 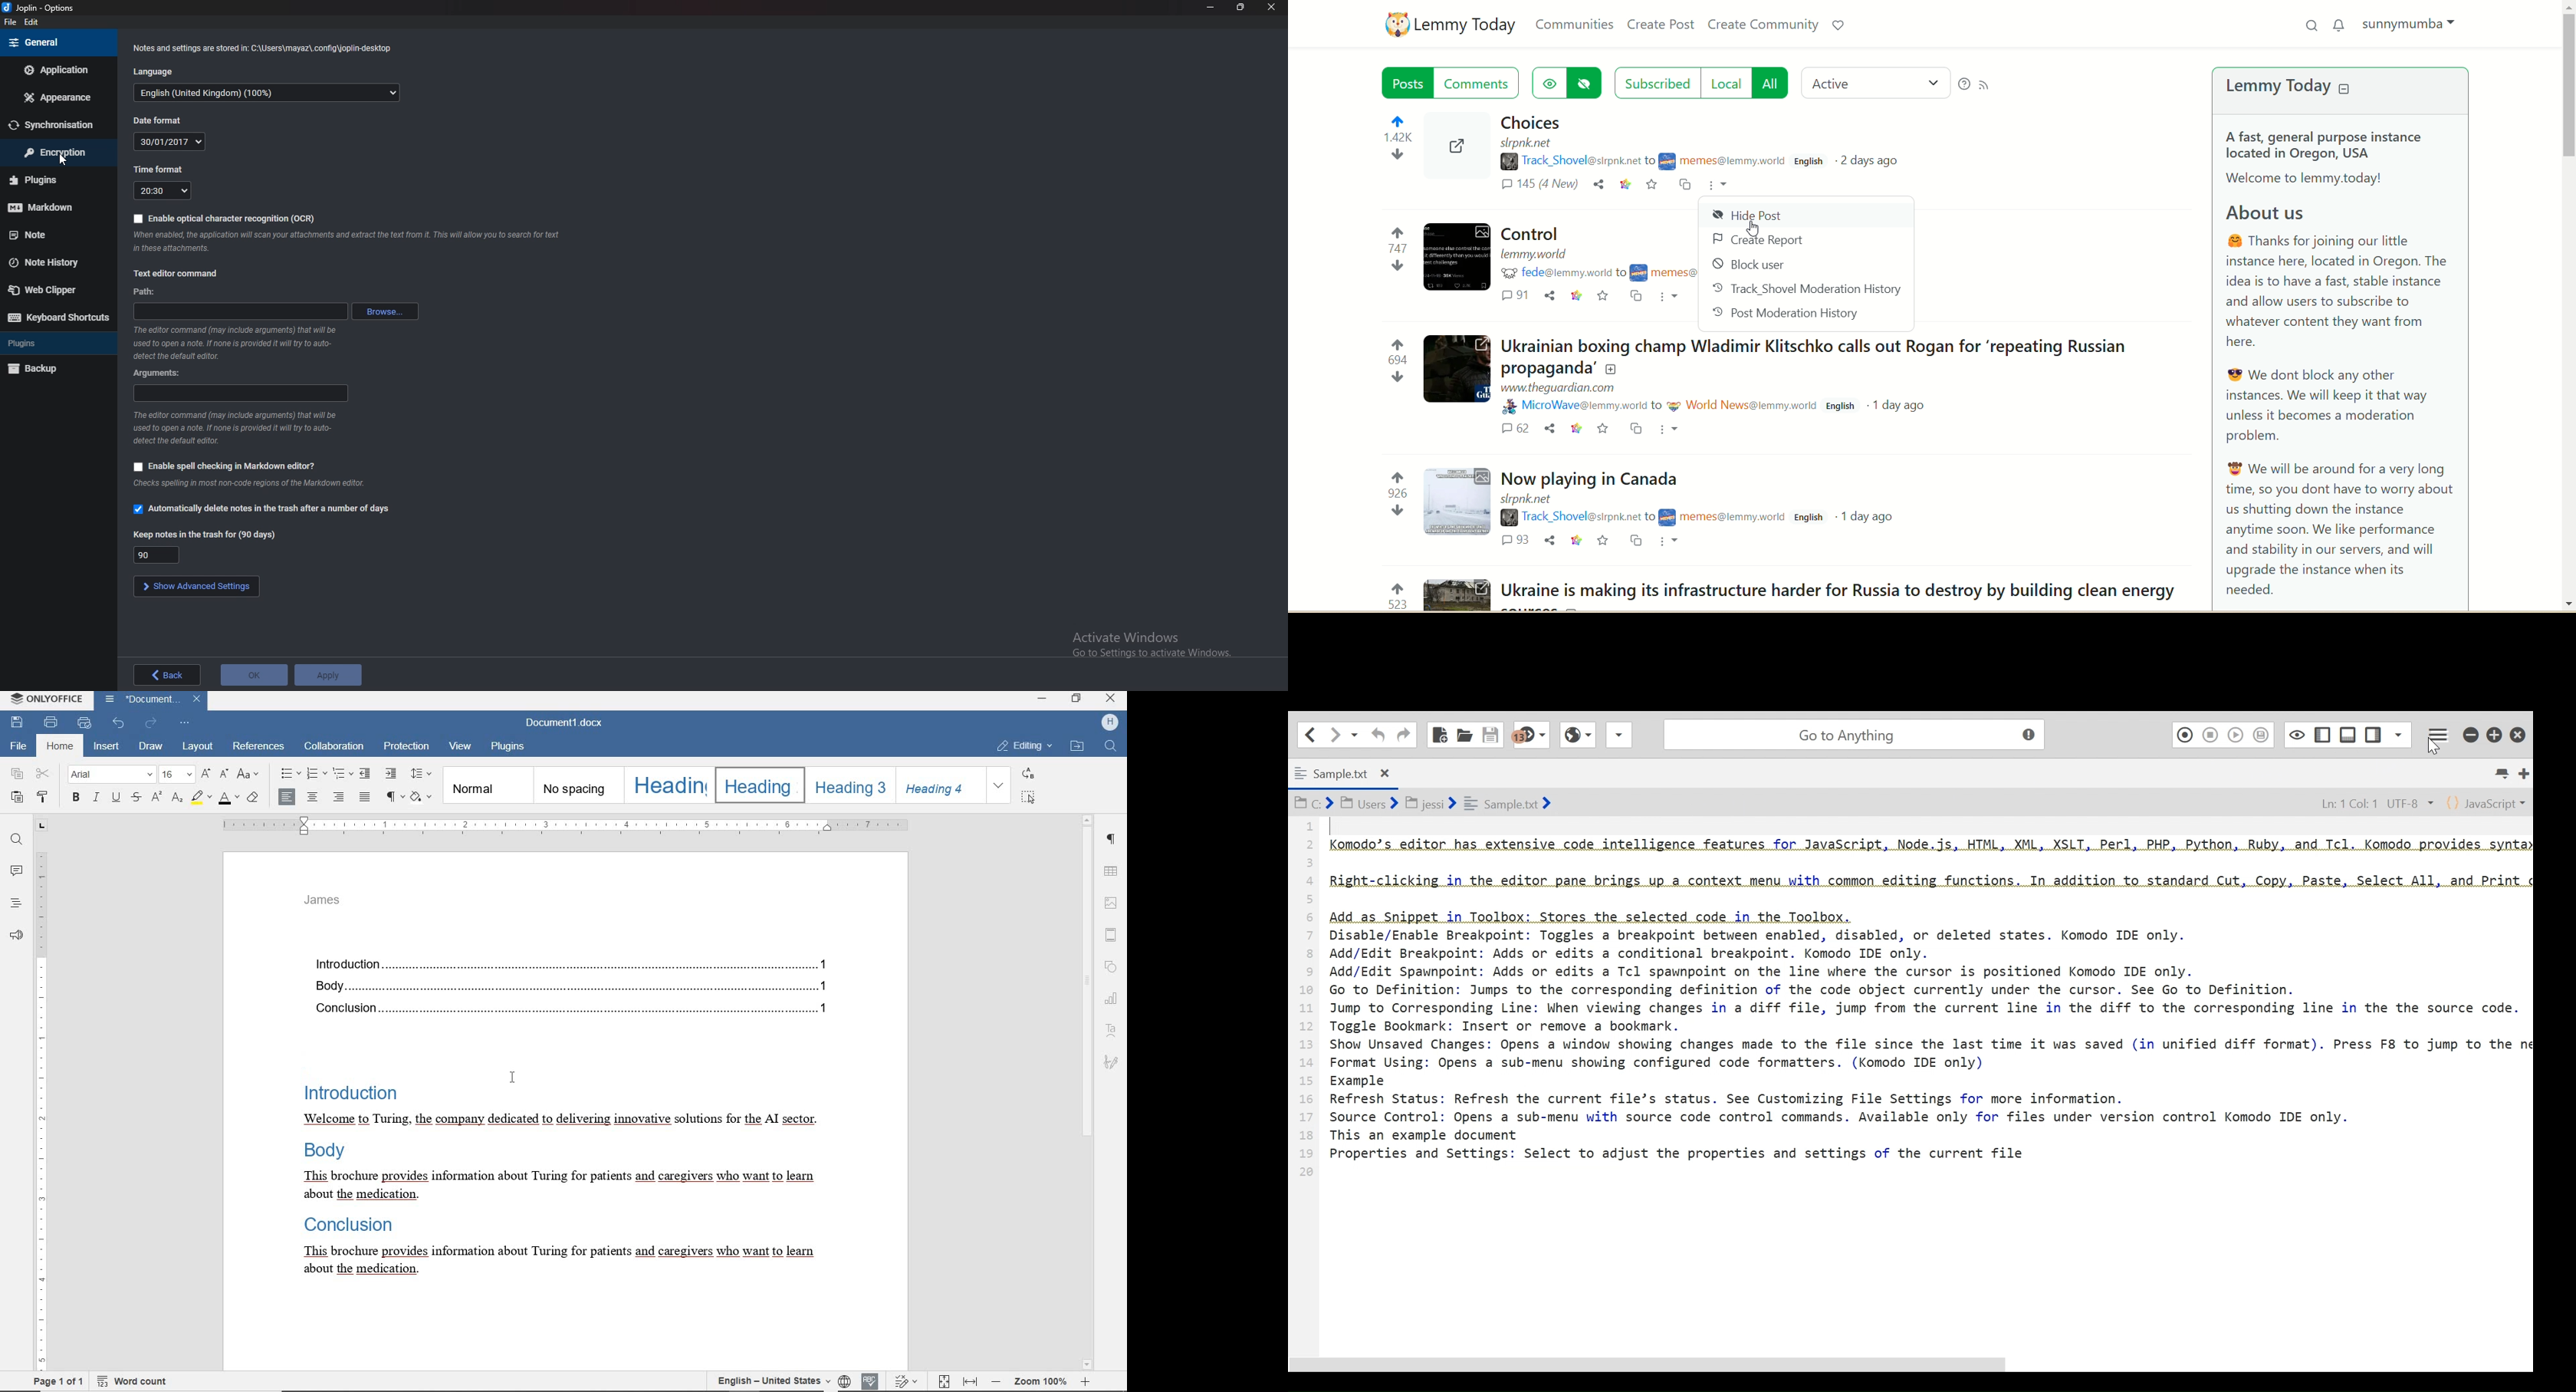 What do you see at coordinates (1548, 428) in the screenshot?
I see `share` at bounding box center [1548, 428].